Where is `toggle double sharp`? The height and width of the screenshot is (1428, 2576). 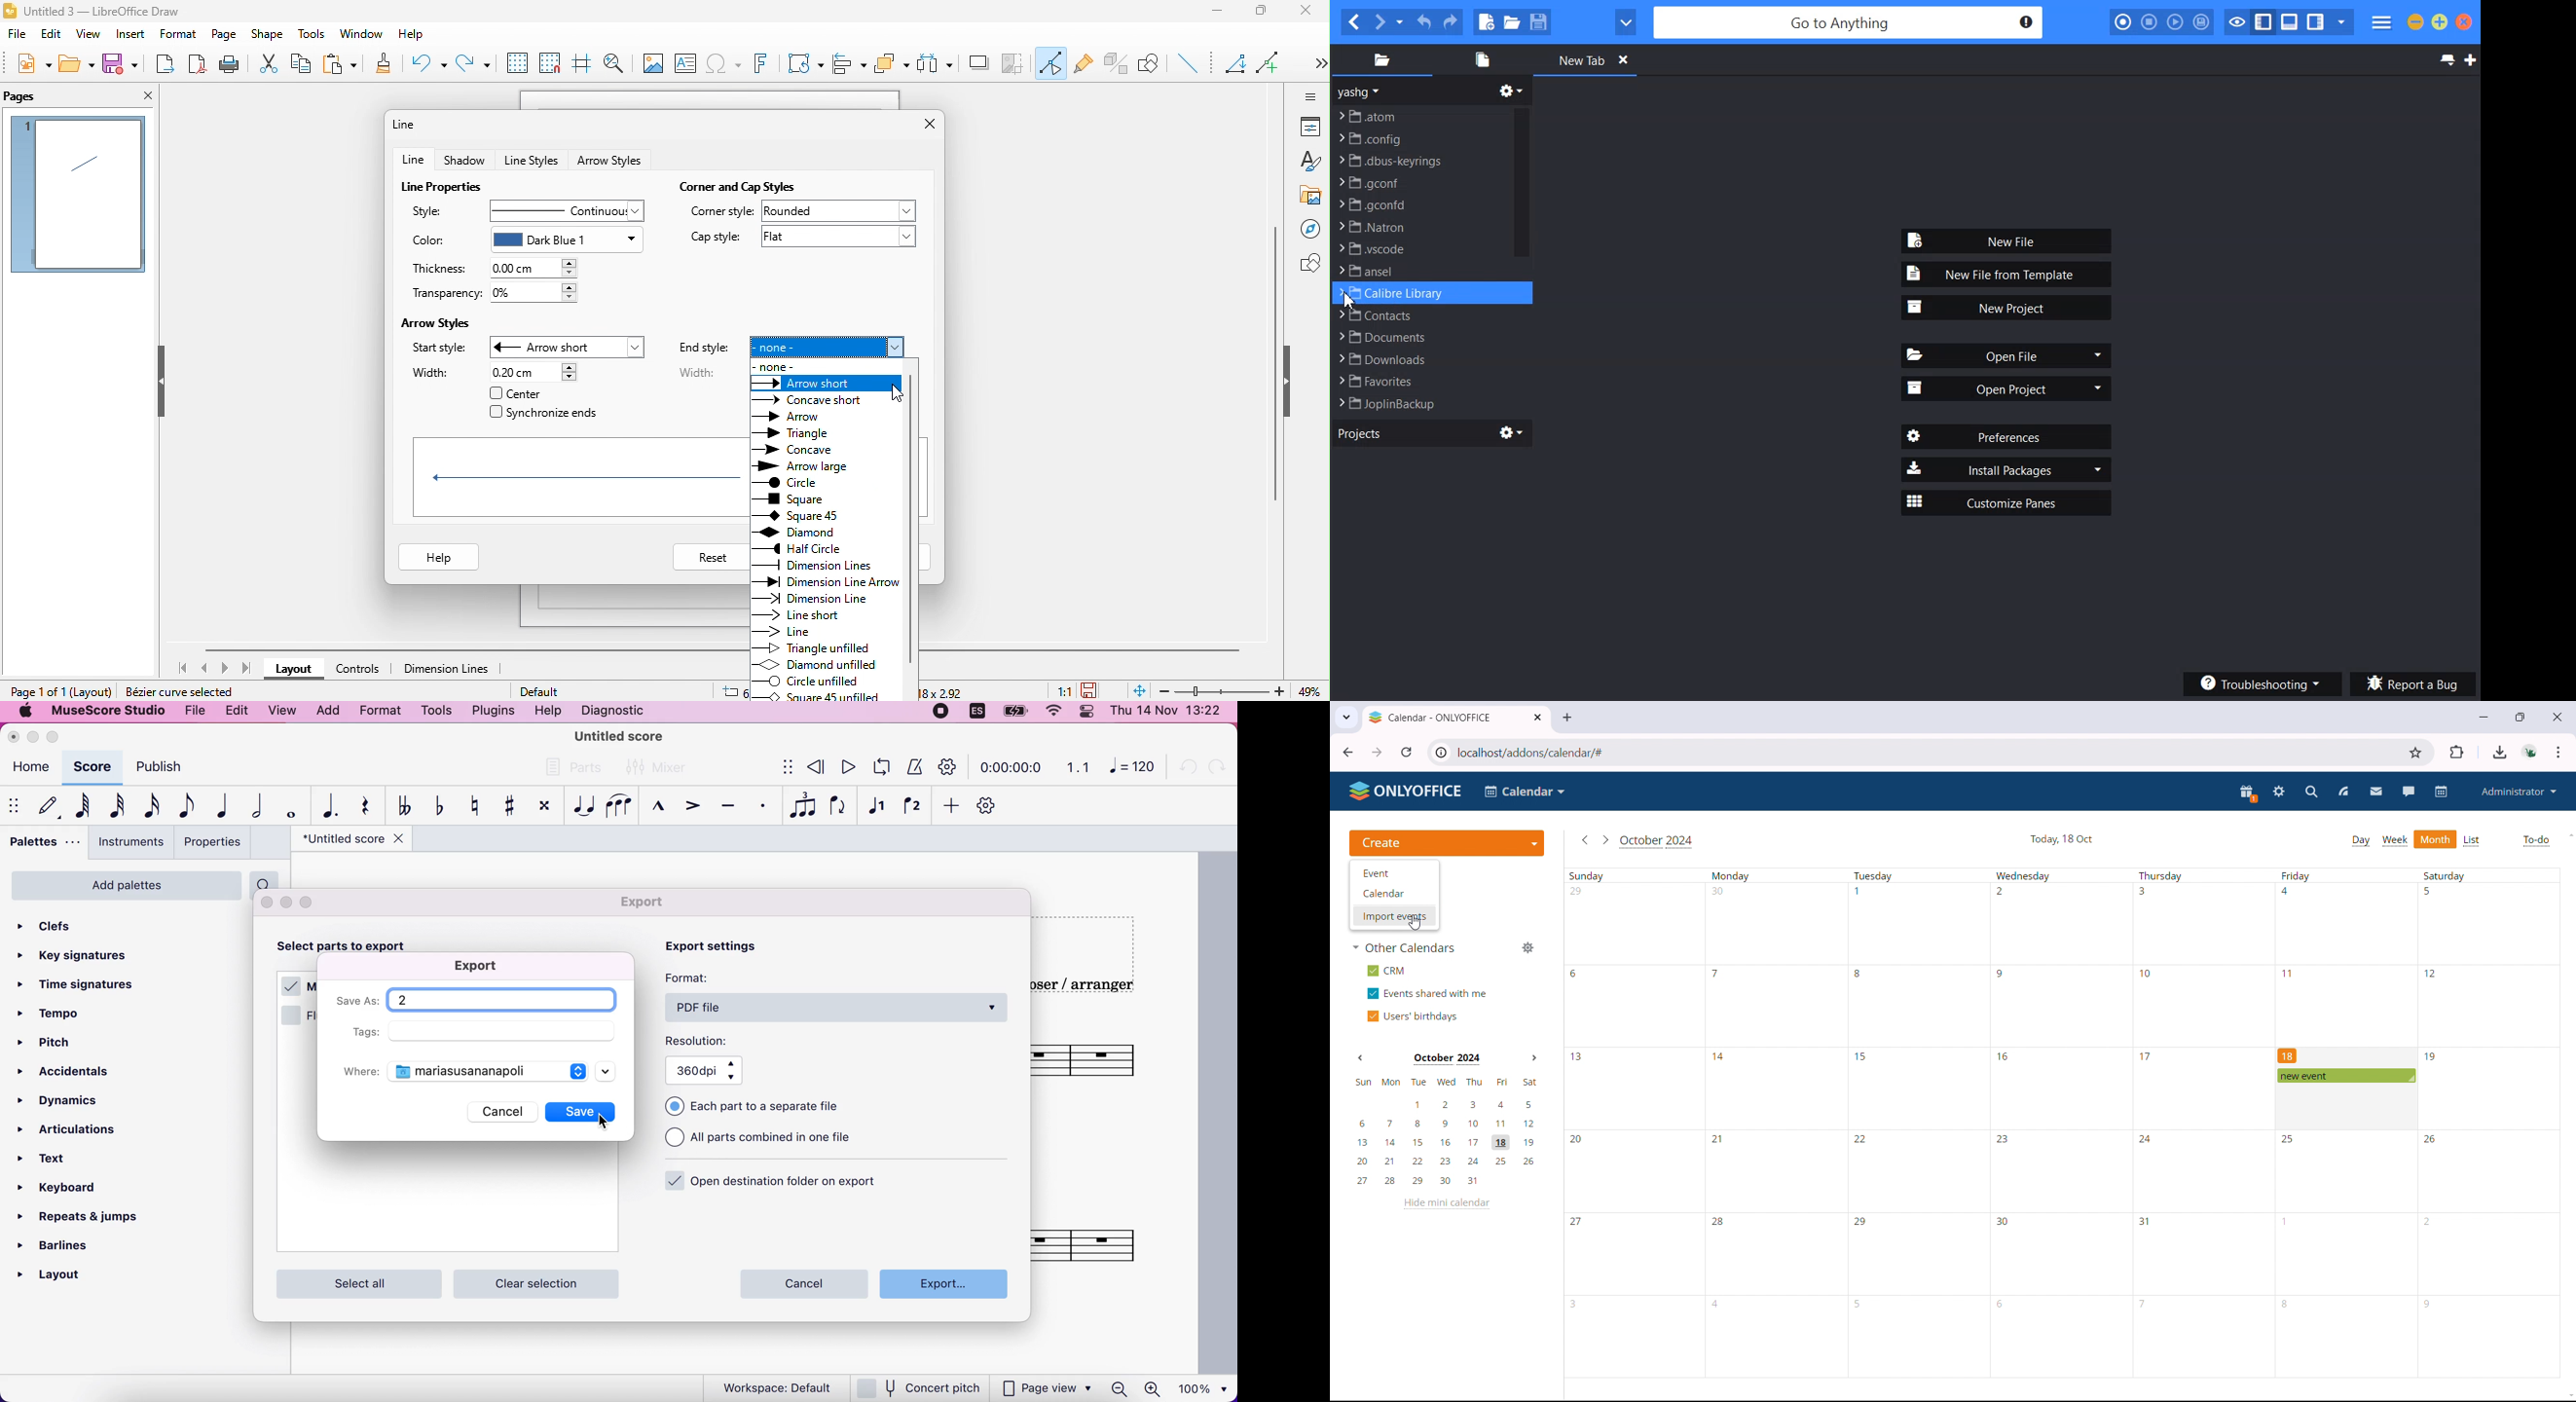
toggle double sharp is located at coordinates (542, 806).